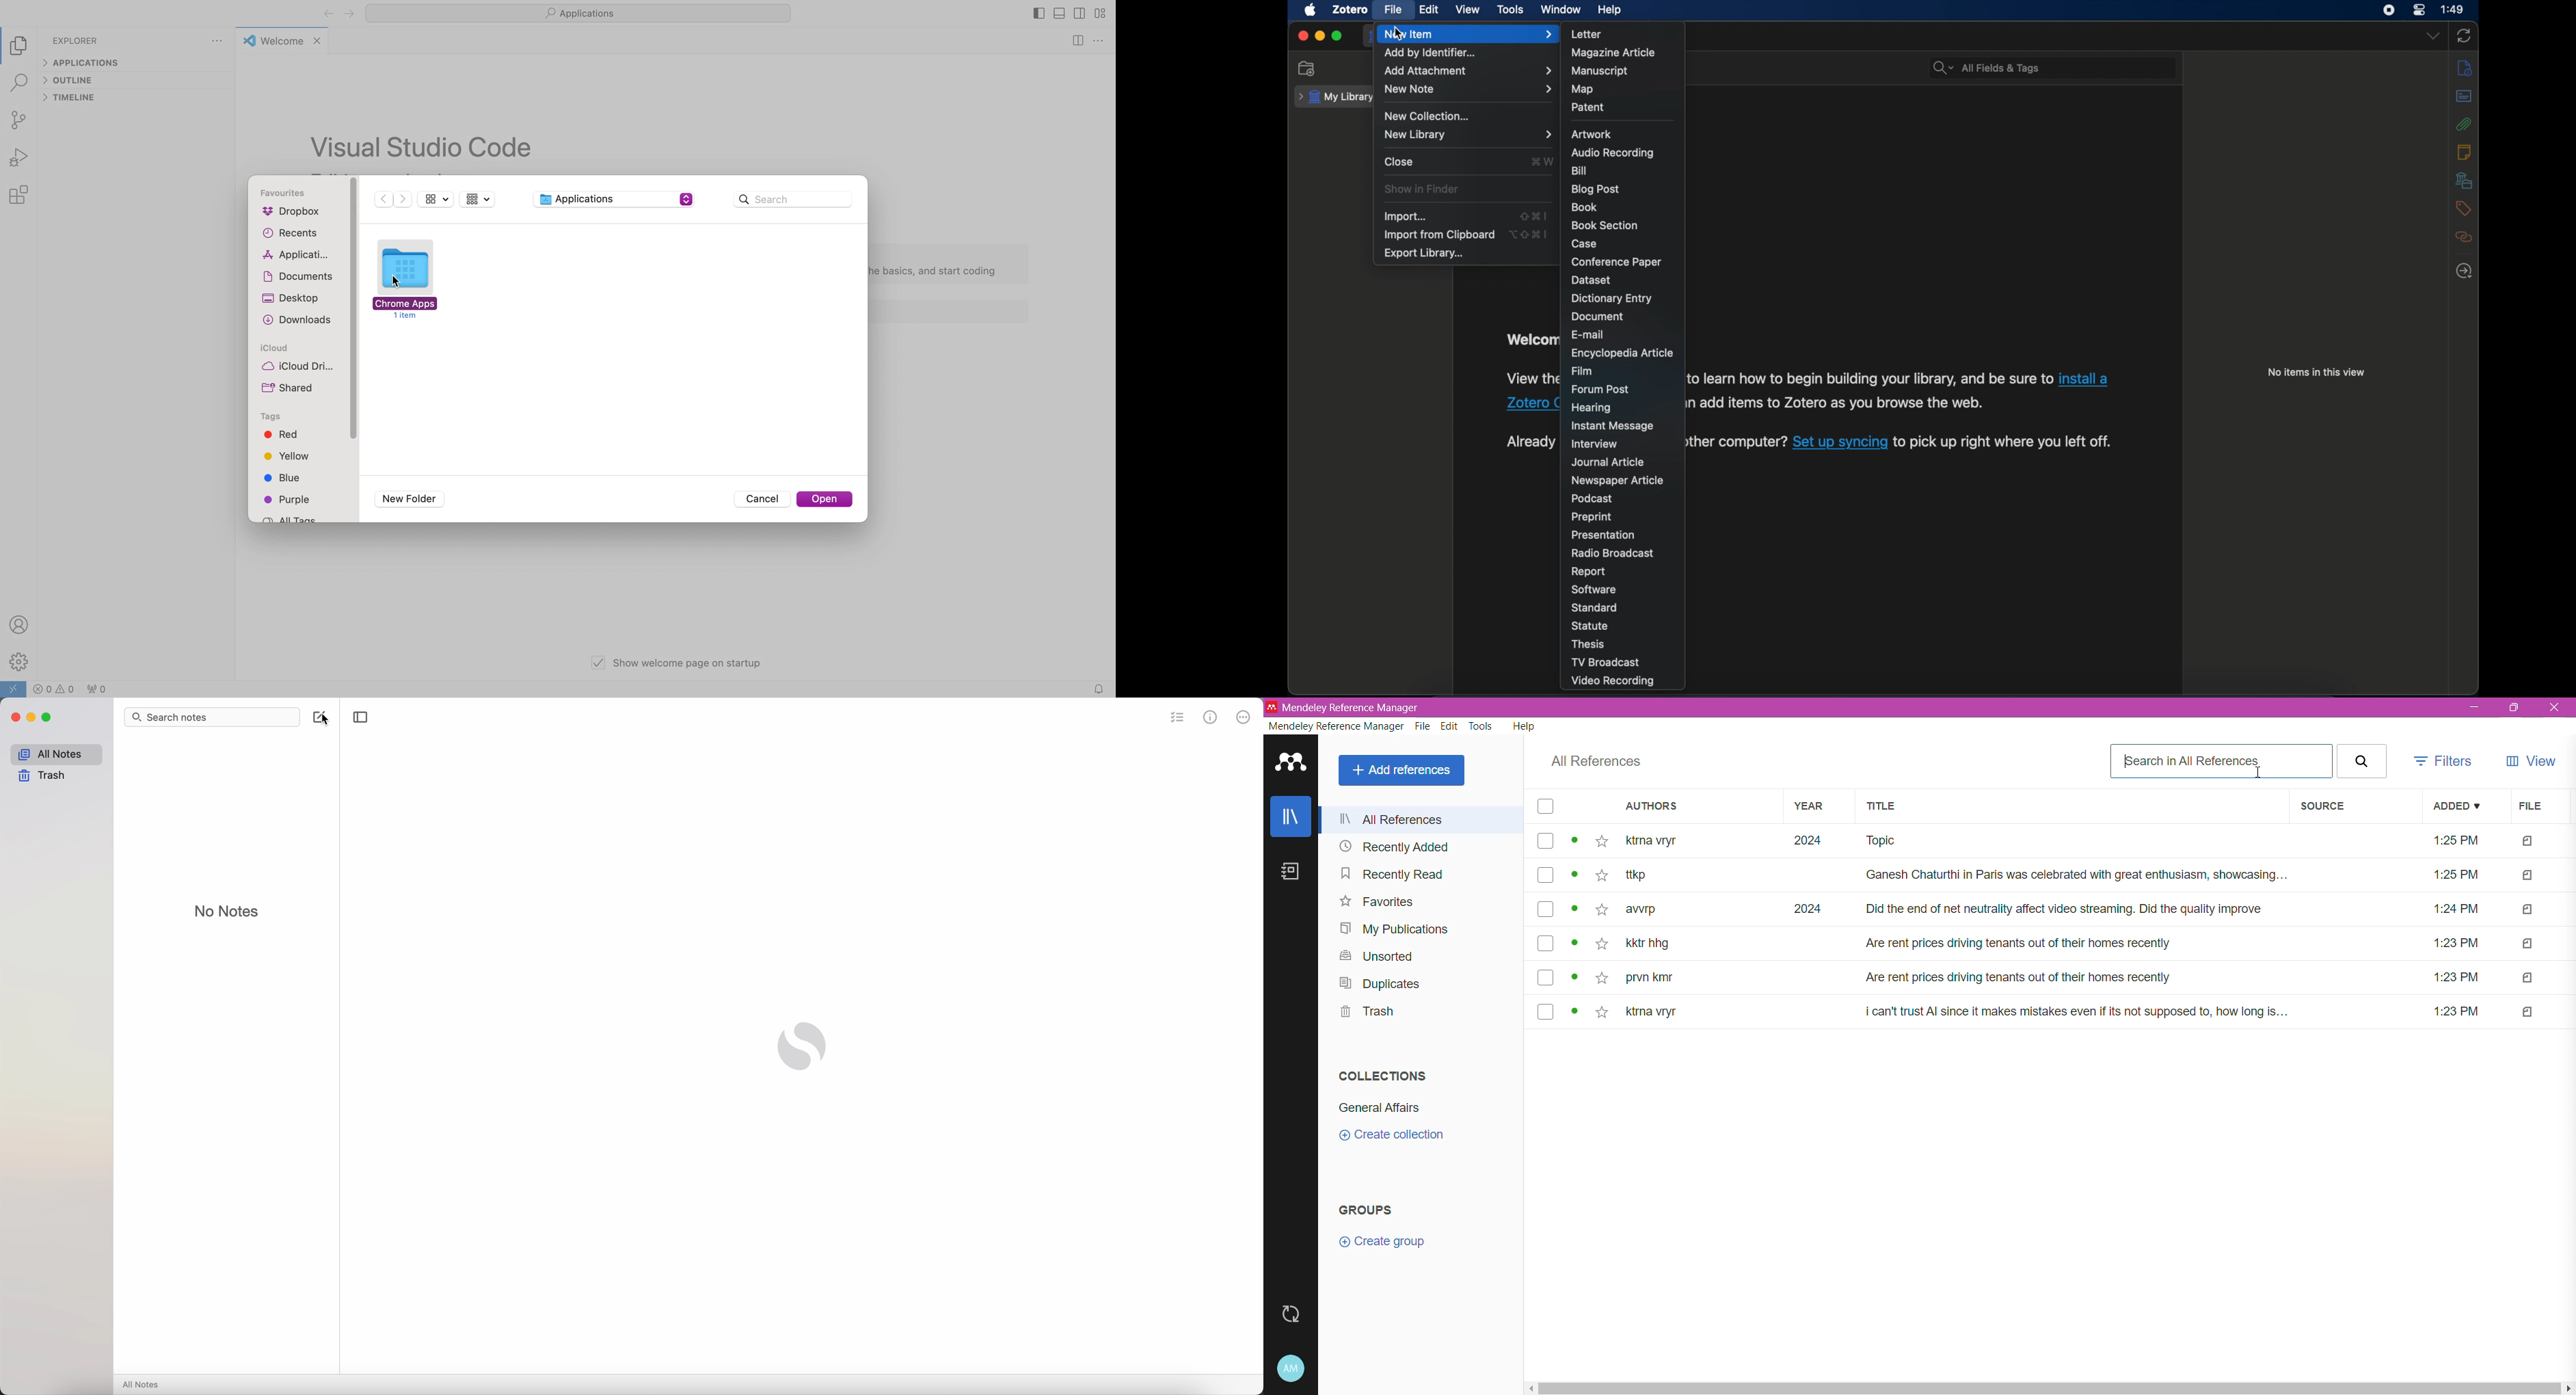  Describe the element at coordinates (2464, 180) in the screenshot. I see `libraries` at that location.